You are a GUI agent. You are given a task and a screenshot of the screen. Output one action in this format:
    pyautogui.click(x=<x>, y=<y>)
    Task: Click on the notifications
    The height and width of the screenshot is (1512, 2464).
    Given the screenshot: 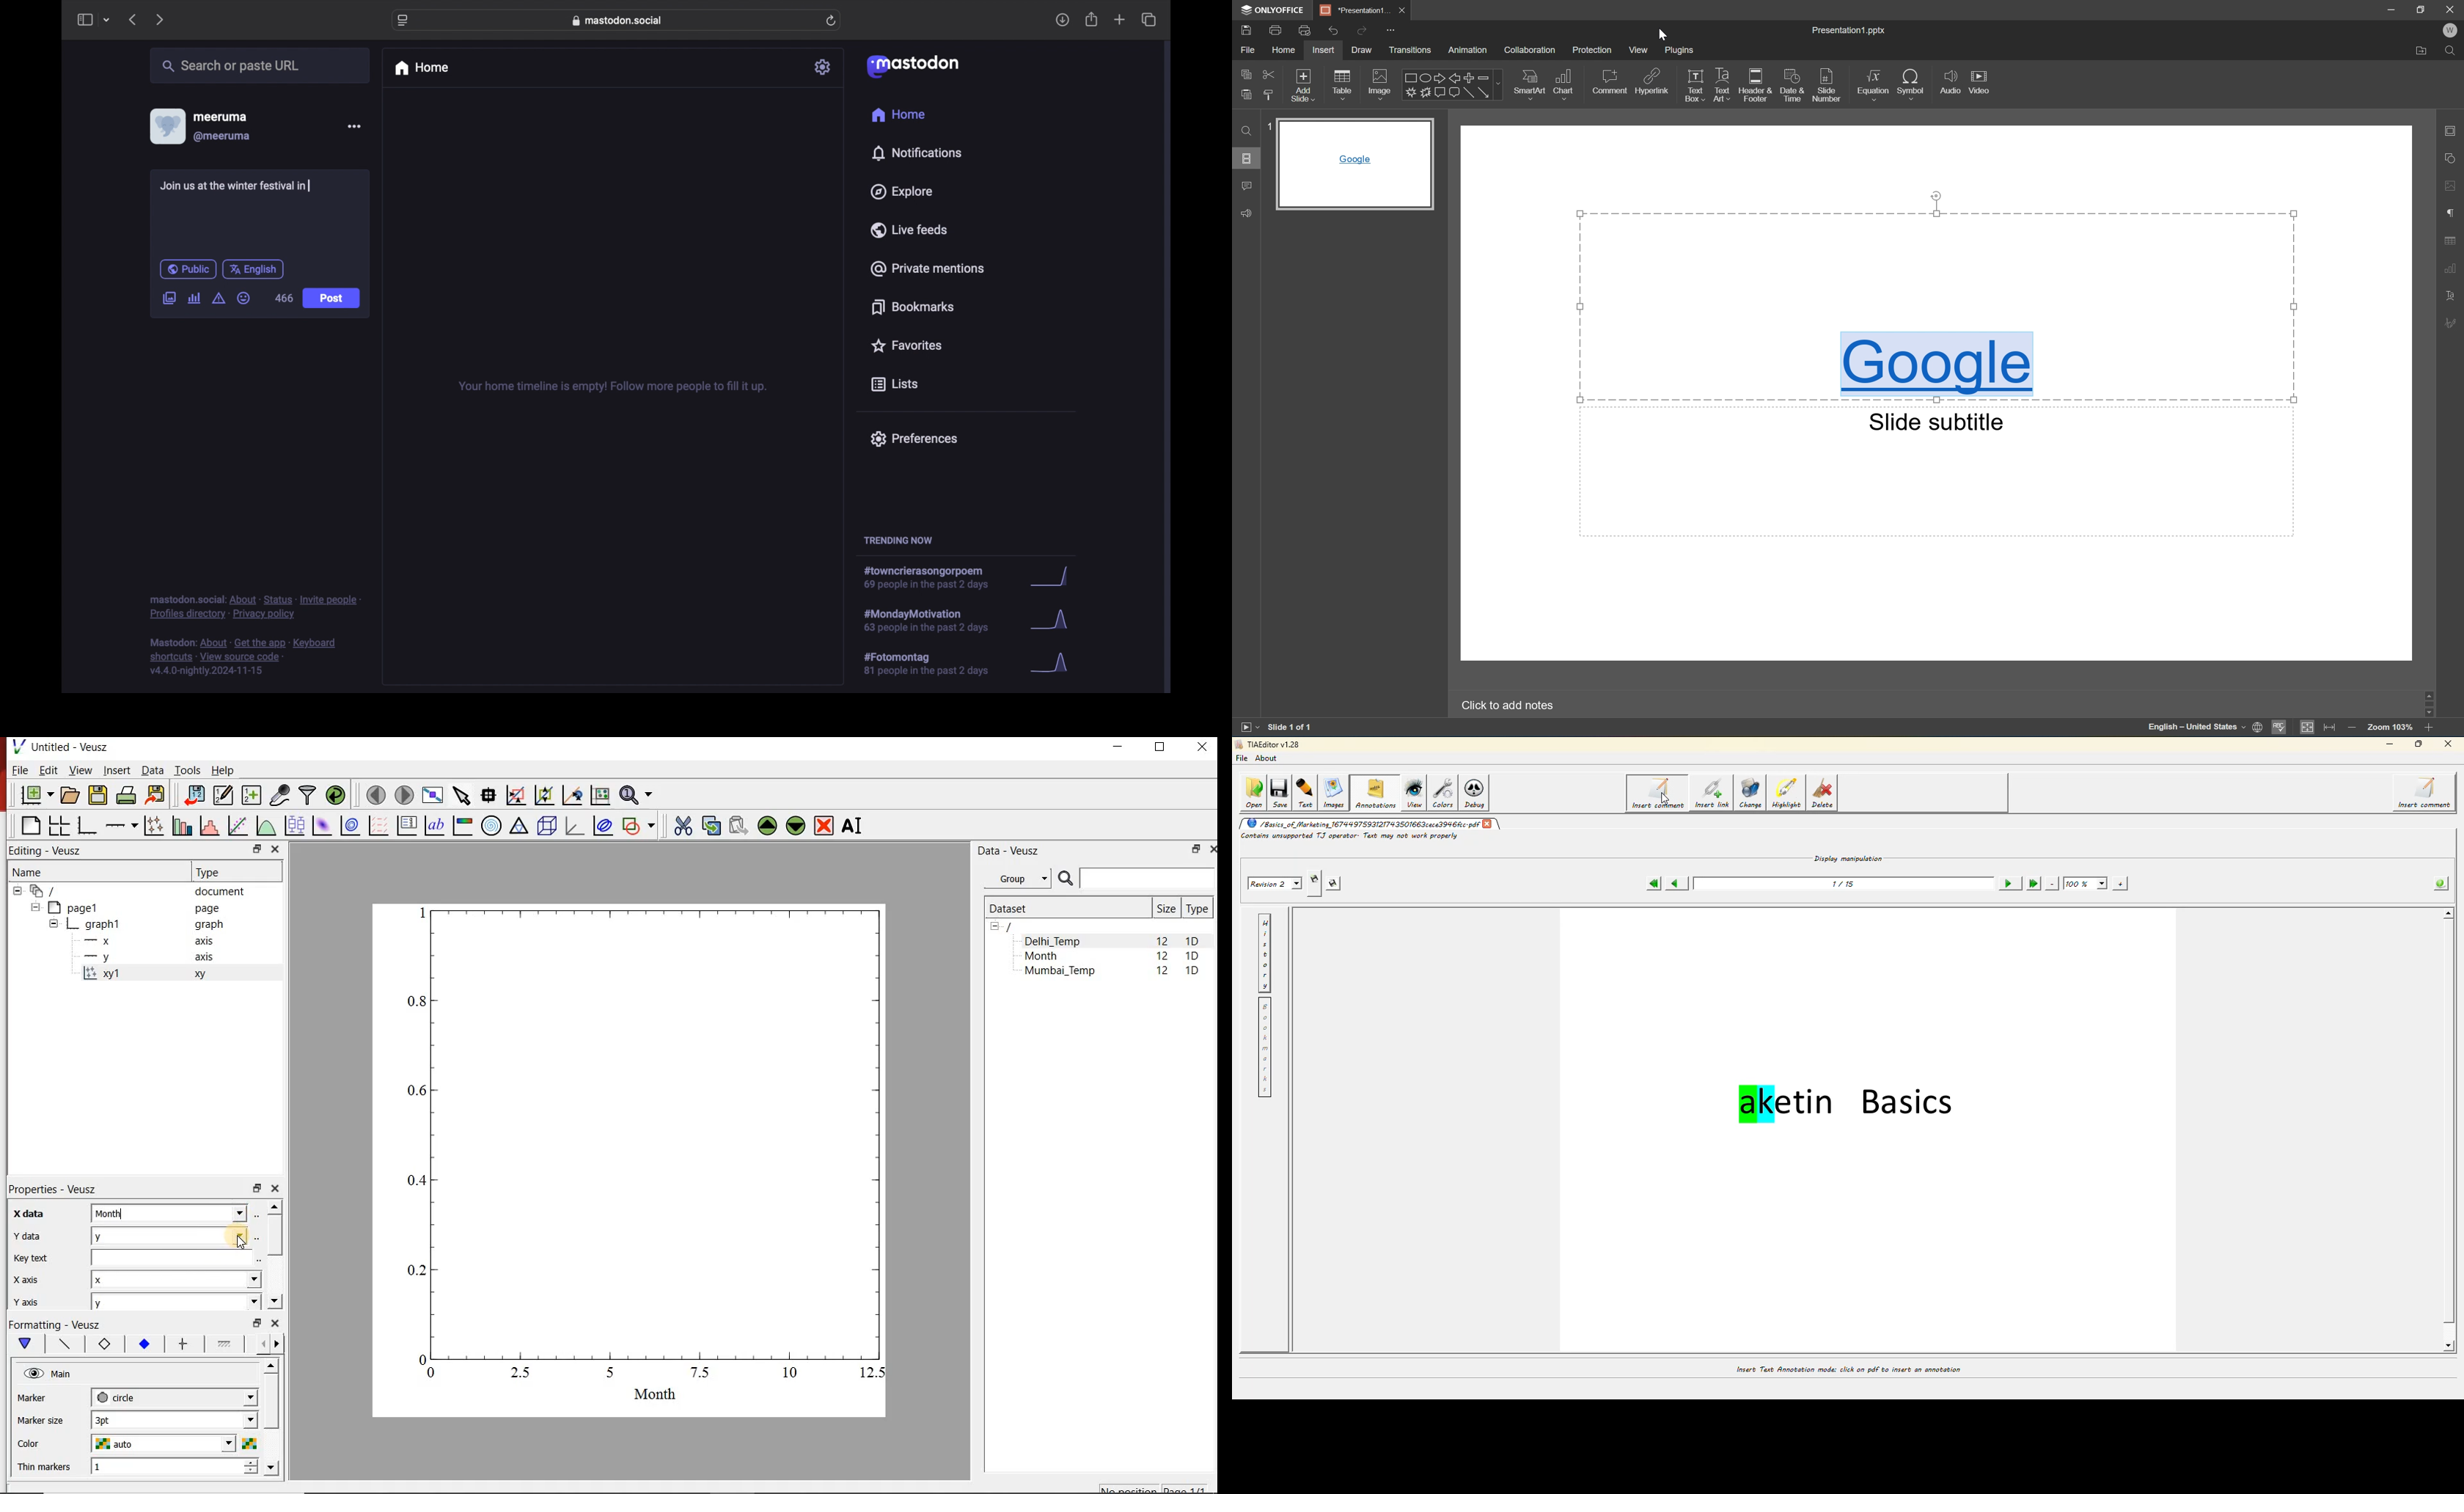 What is the action you would take?
    pyautogui.click(x=916, y=153)
    